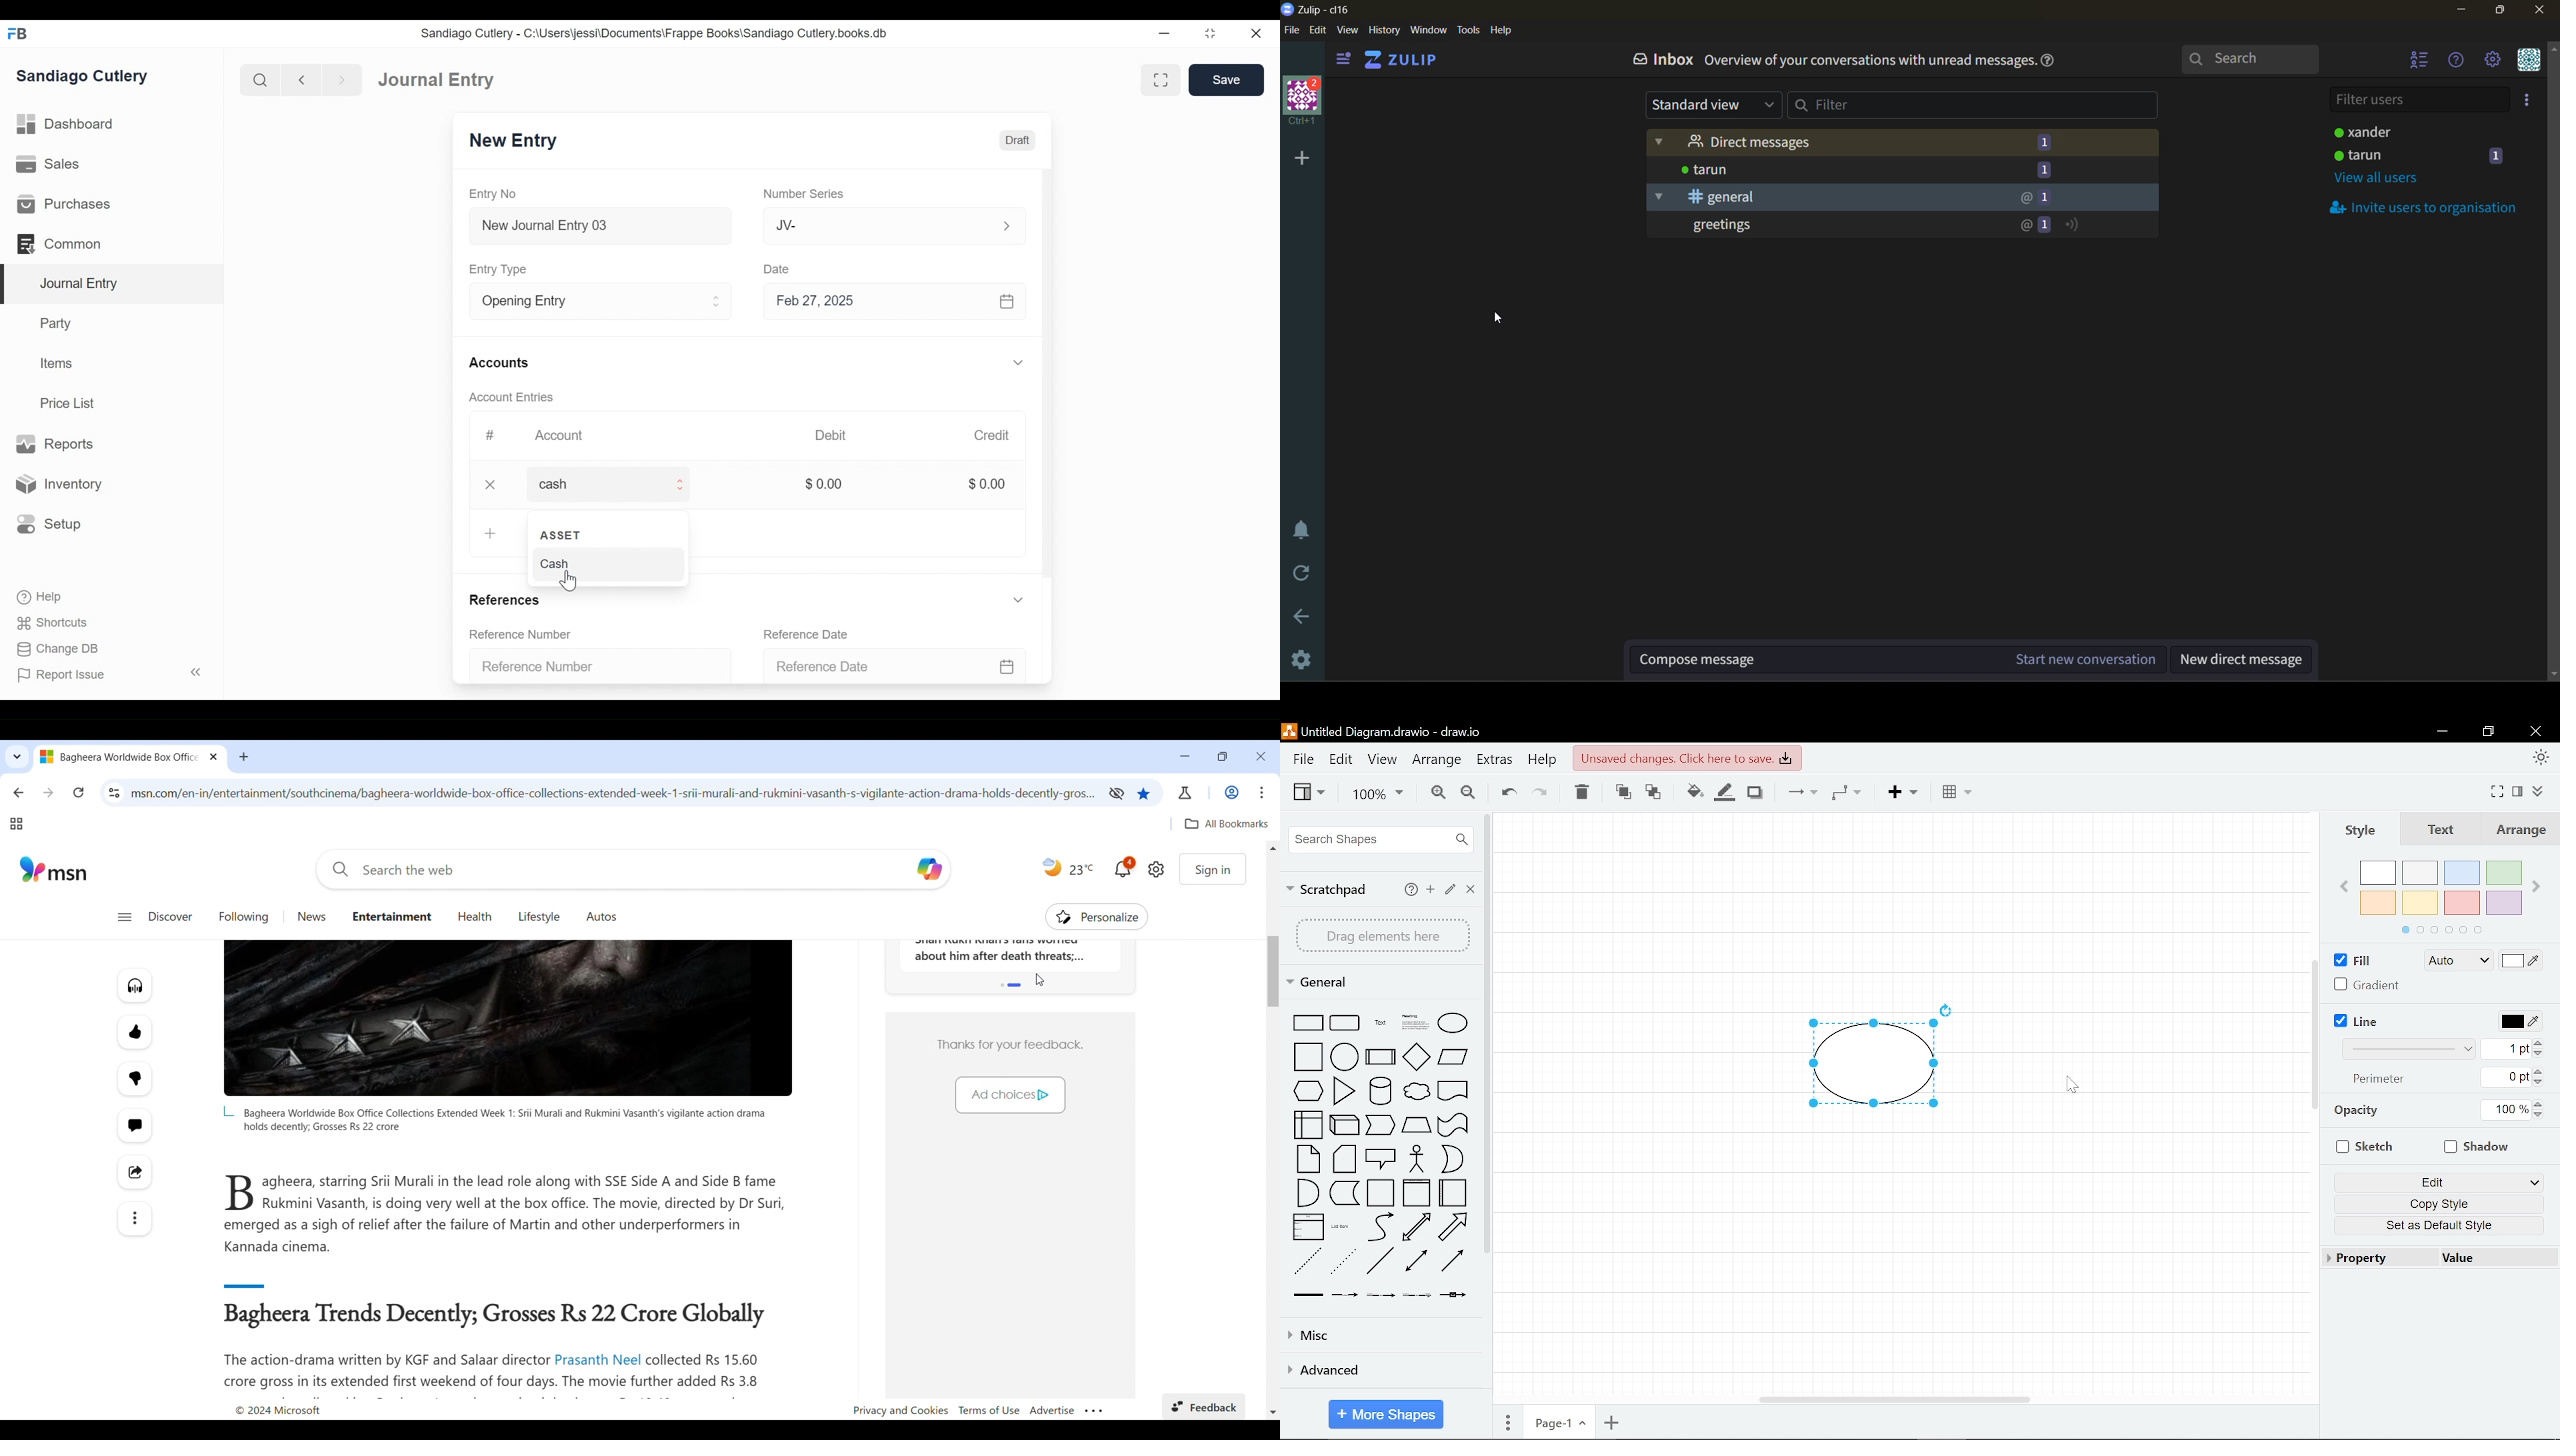  What do you see at coordinates (1380, 1193) in the screenshot?
I see `container` at bounding box center [1380, 1193].